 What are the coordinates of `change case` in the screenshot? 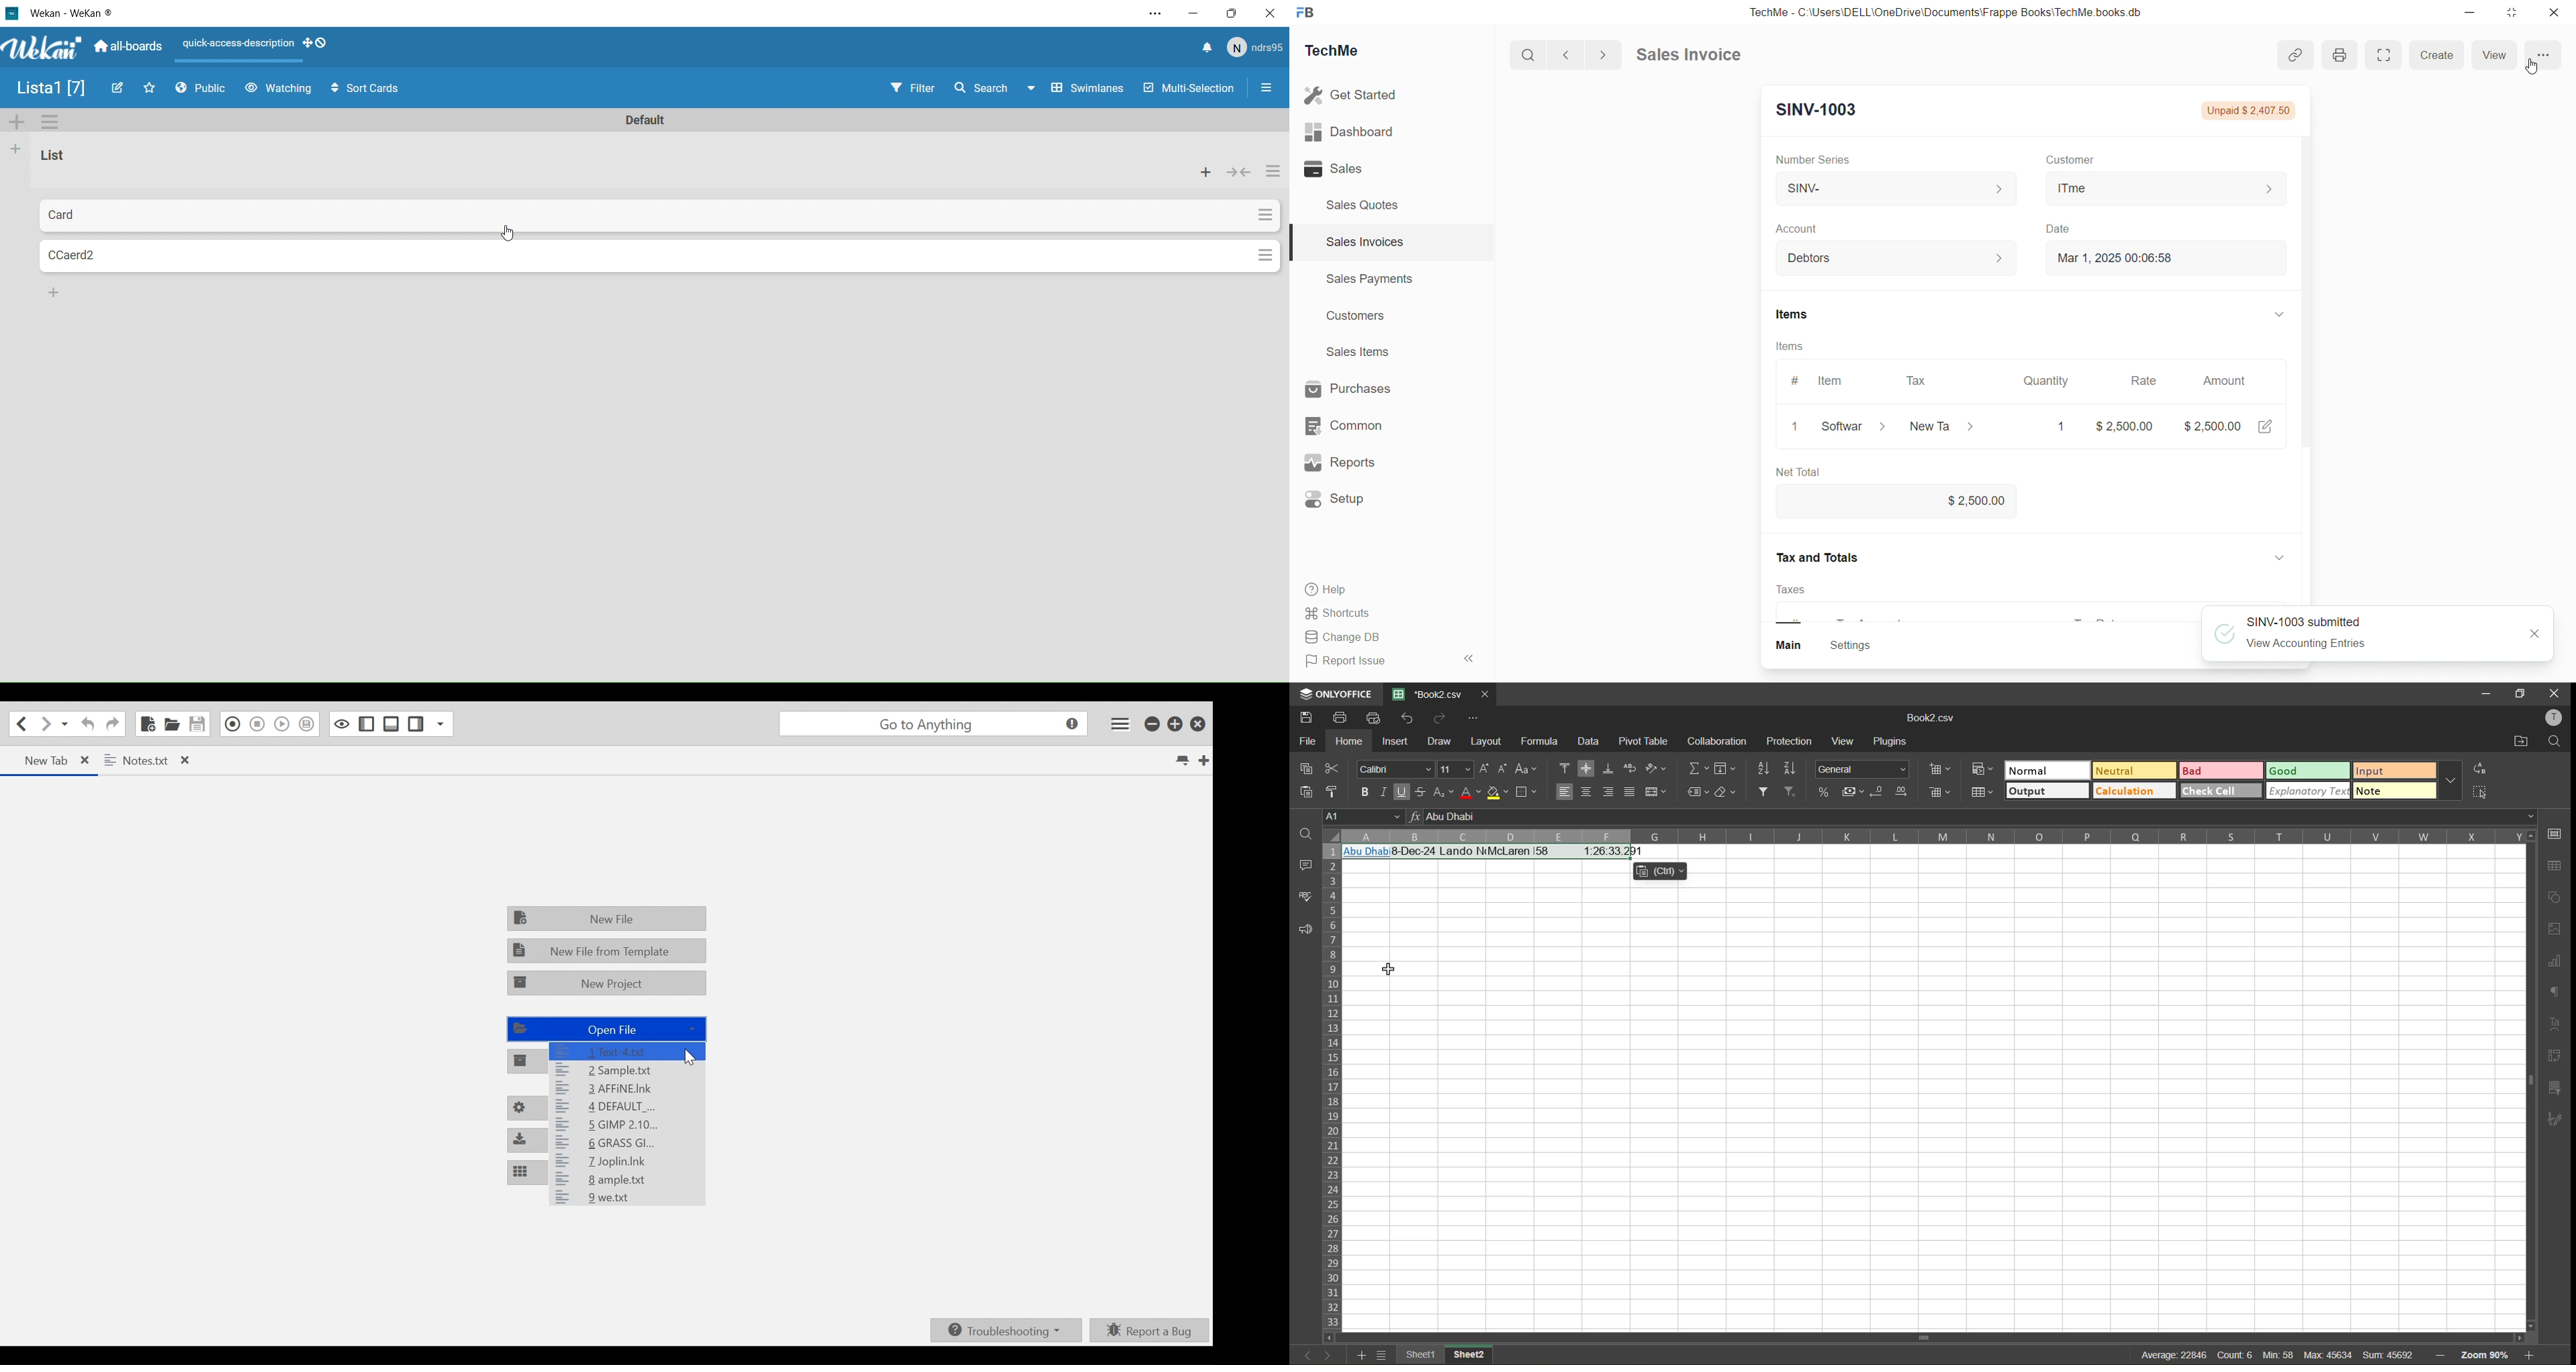 It's located at (1528, 769).